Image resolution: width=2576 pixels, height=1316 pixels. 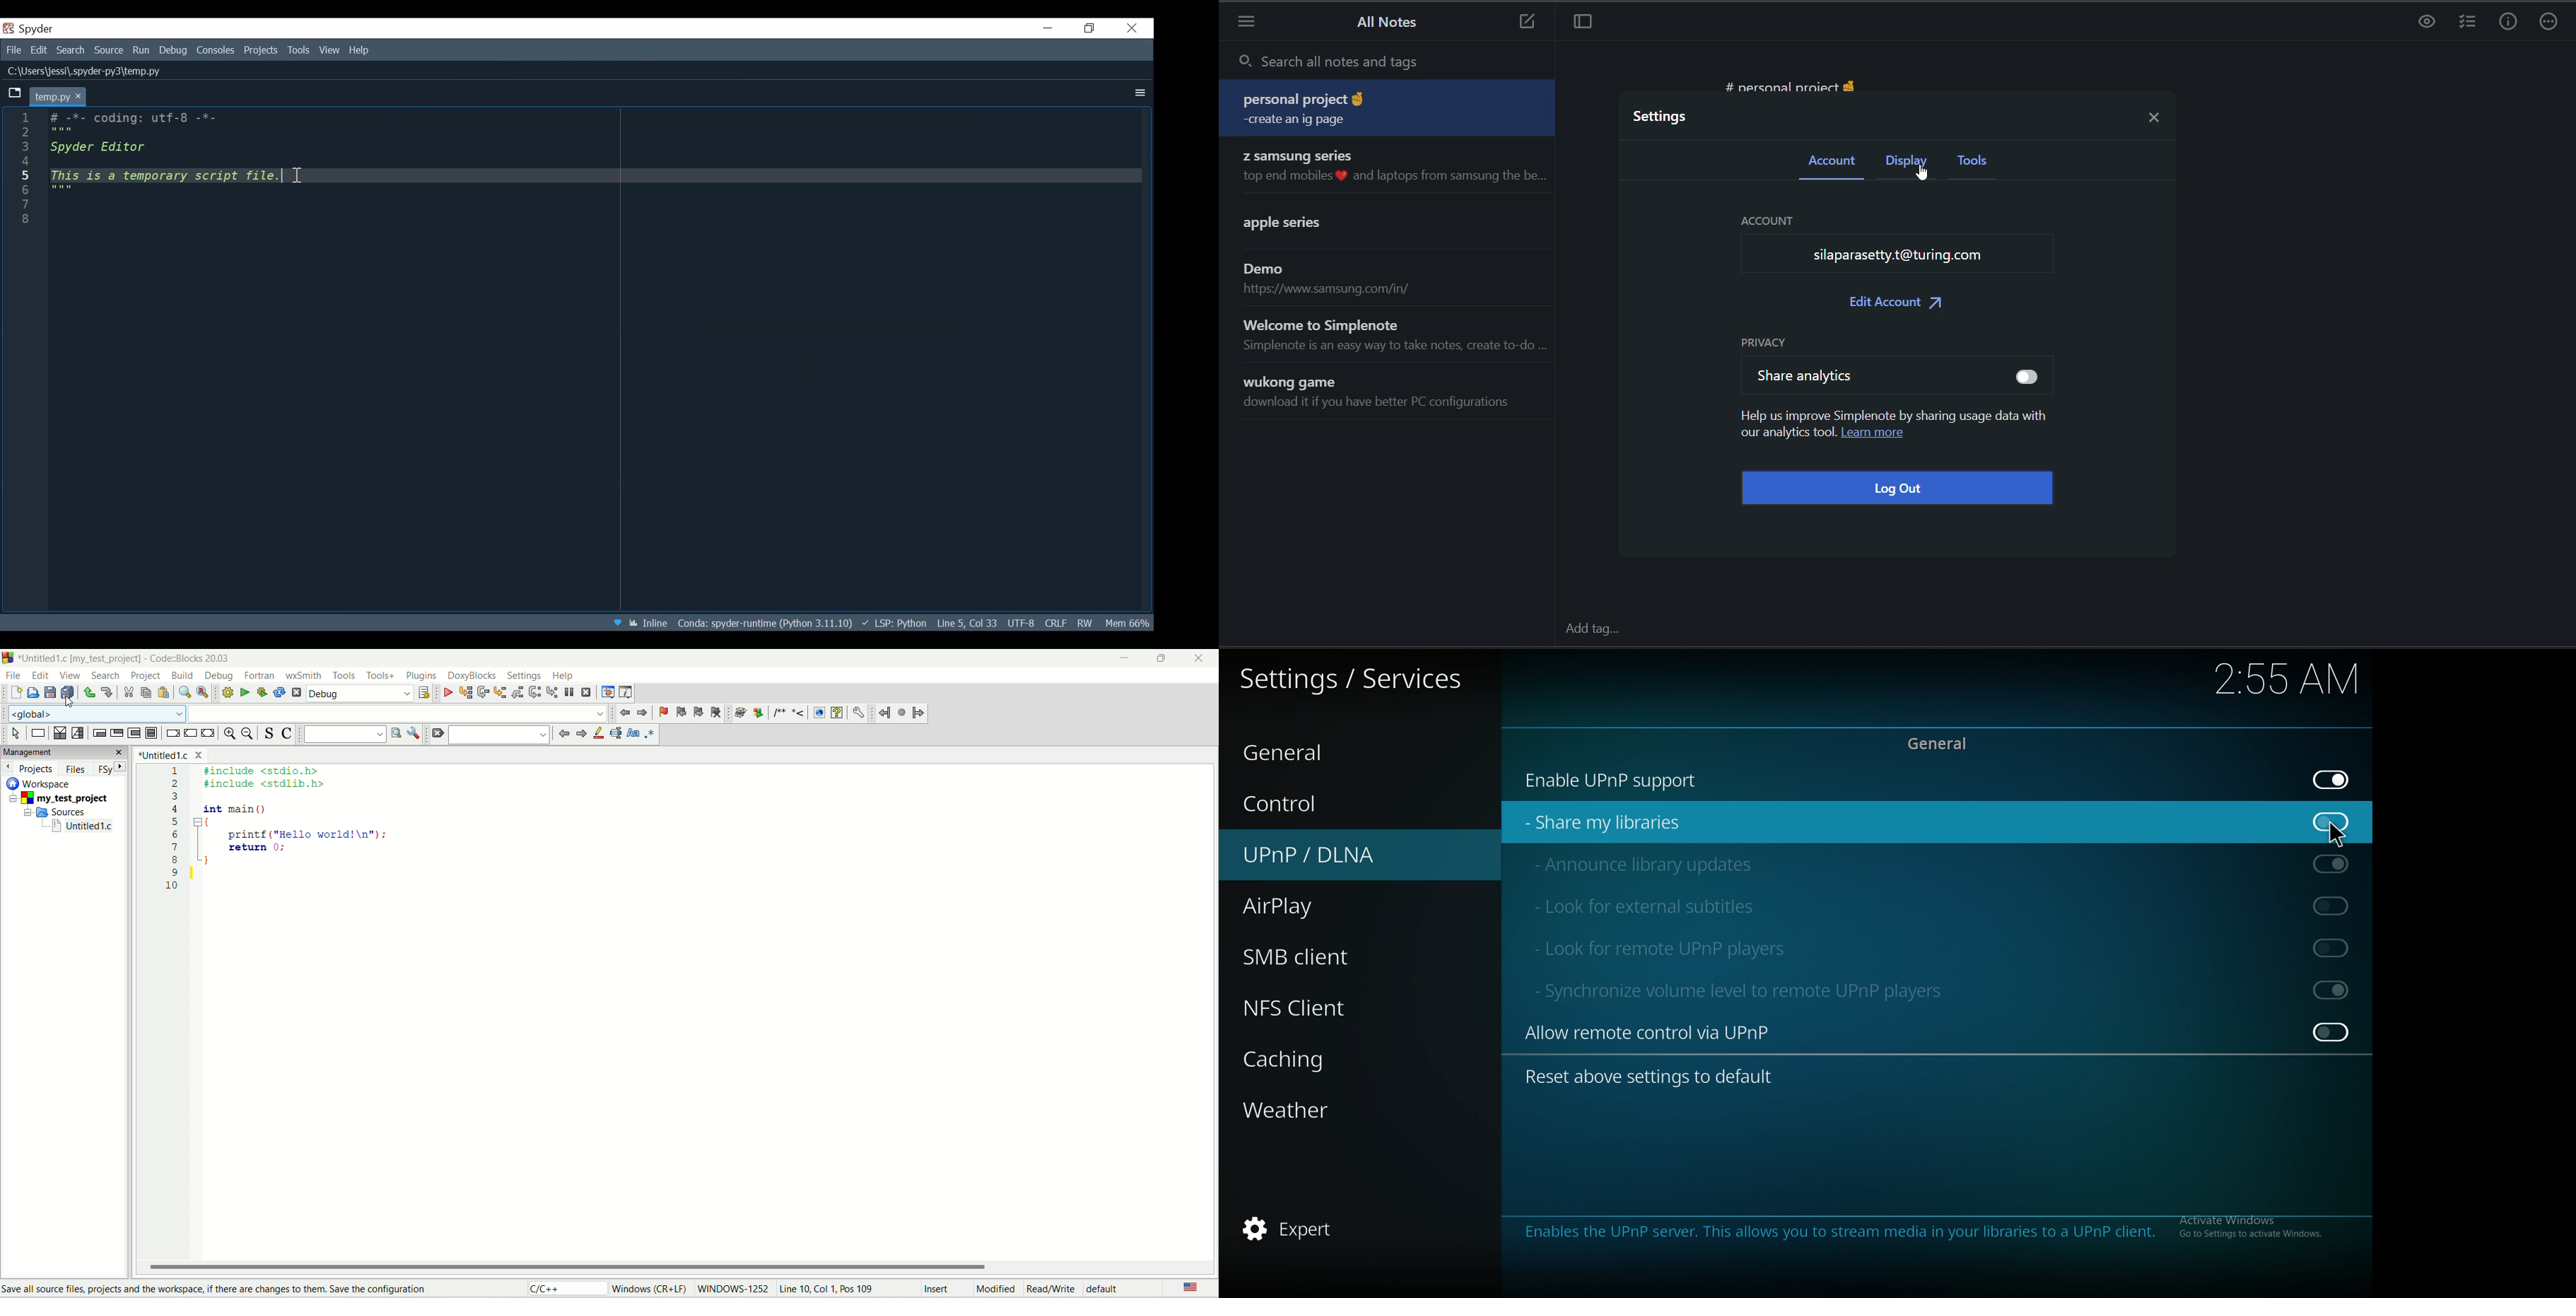 I want to click on my test project, so click(x=56, y=799).